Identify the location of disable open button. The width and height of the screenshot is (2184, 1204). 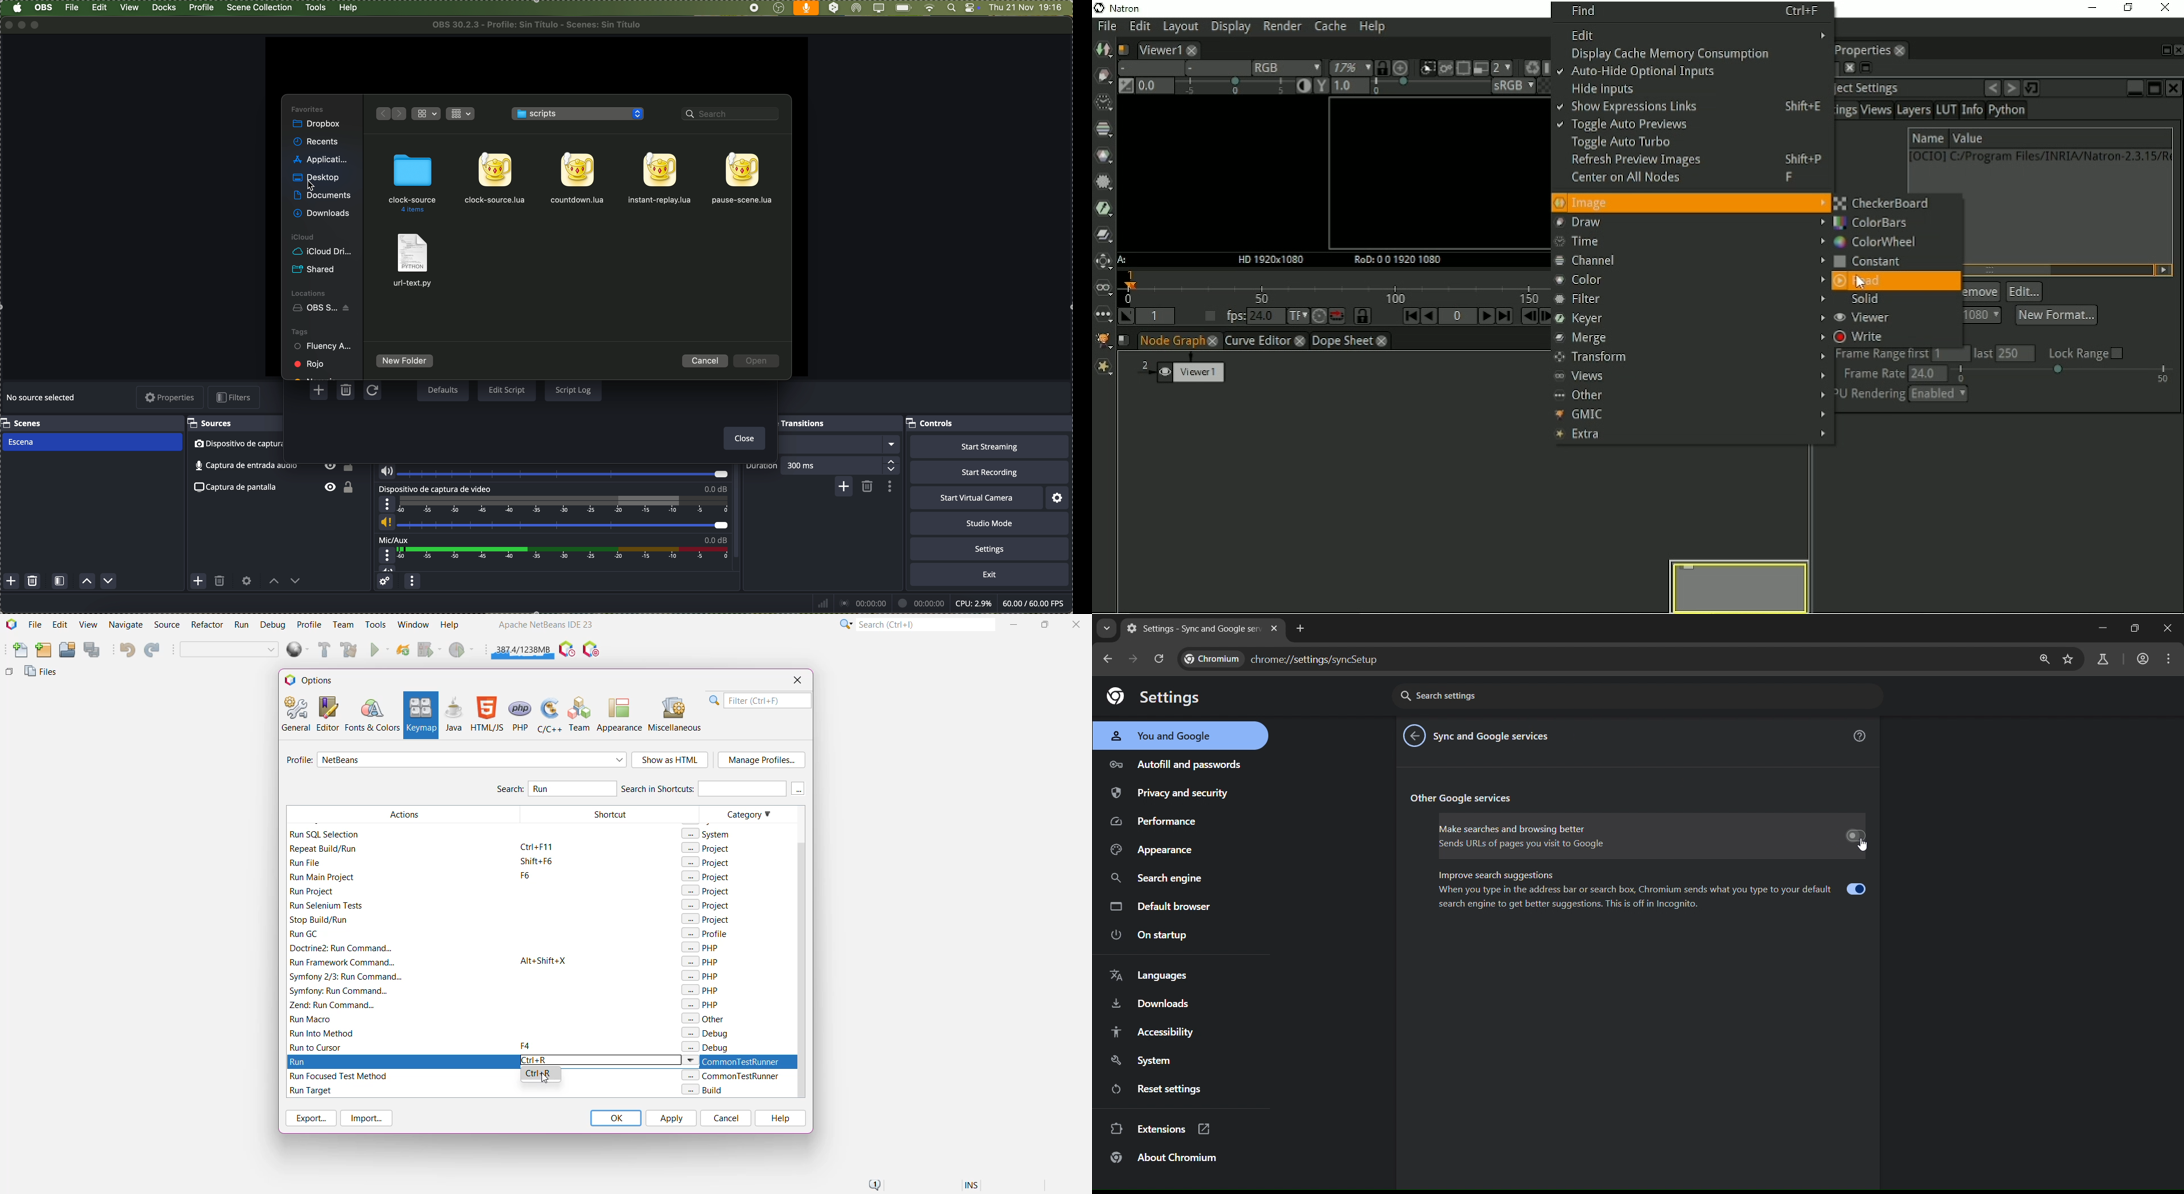
(757, 361).